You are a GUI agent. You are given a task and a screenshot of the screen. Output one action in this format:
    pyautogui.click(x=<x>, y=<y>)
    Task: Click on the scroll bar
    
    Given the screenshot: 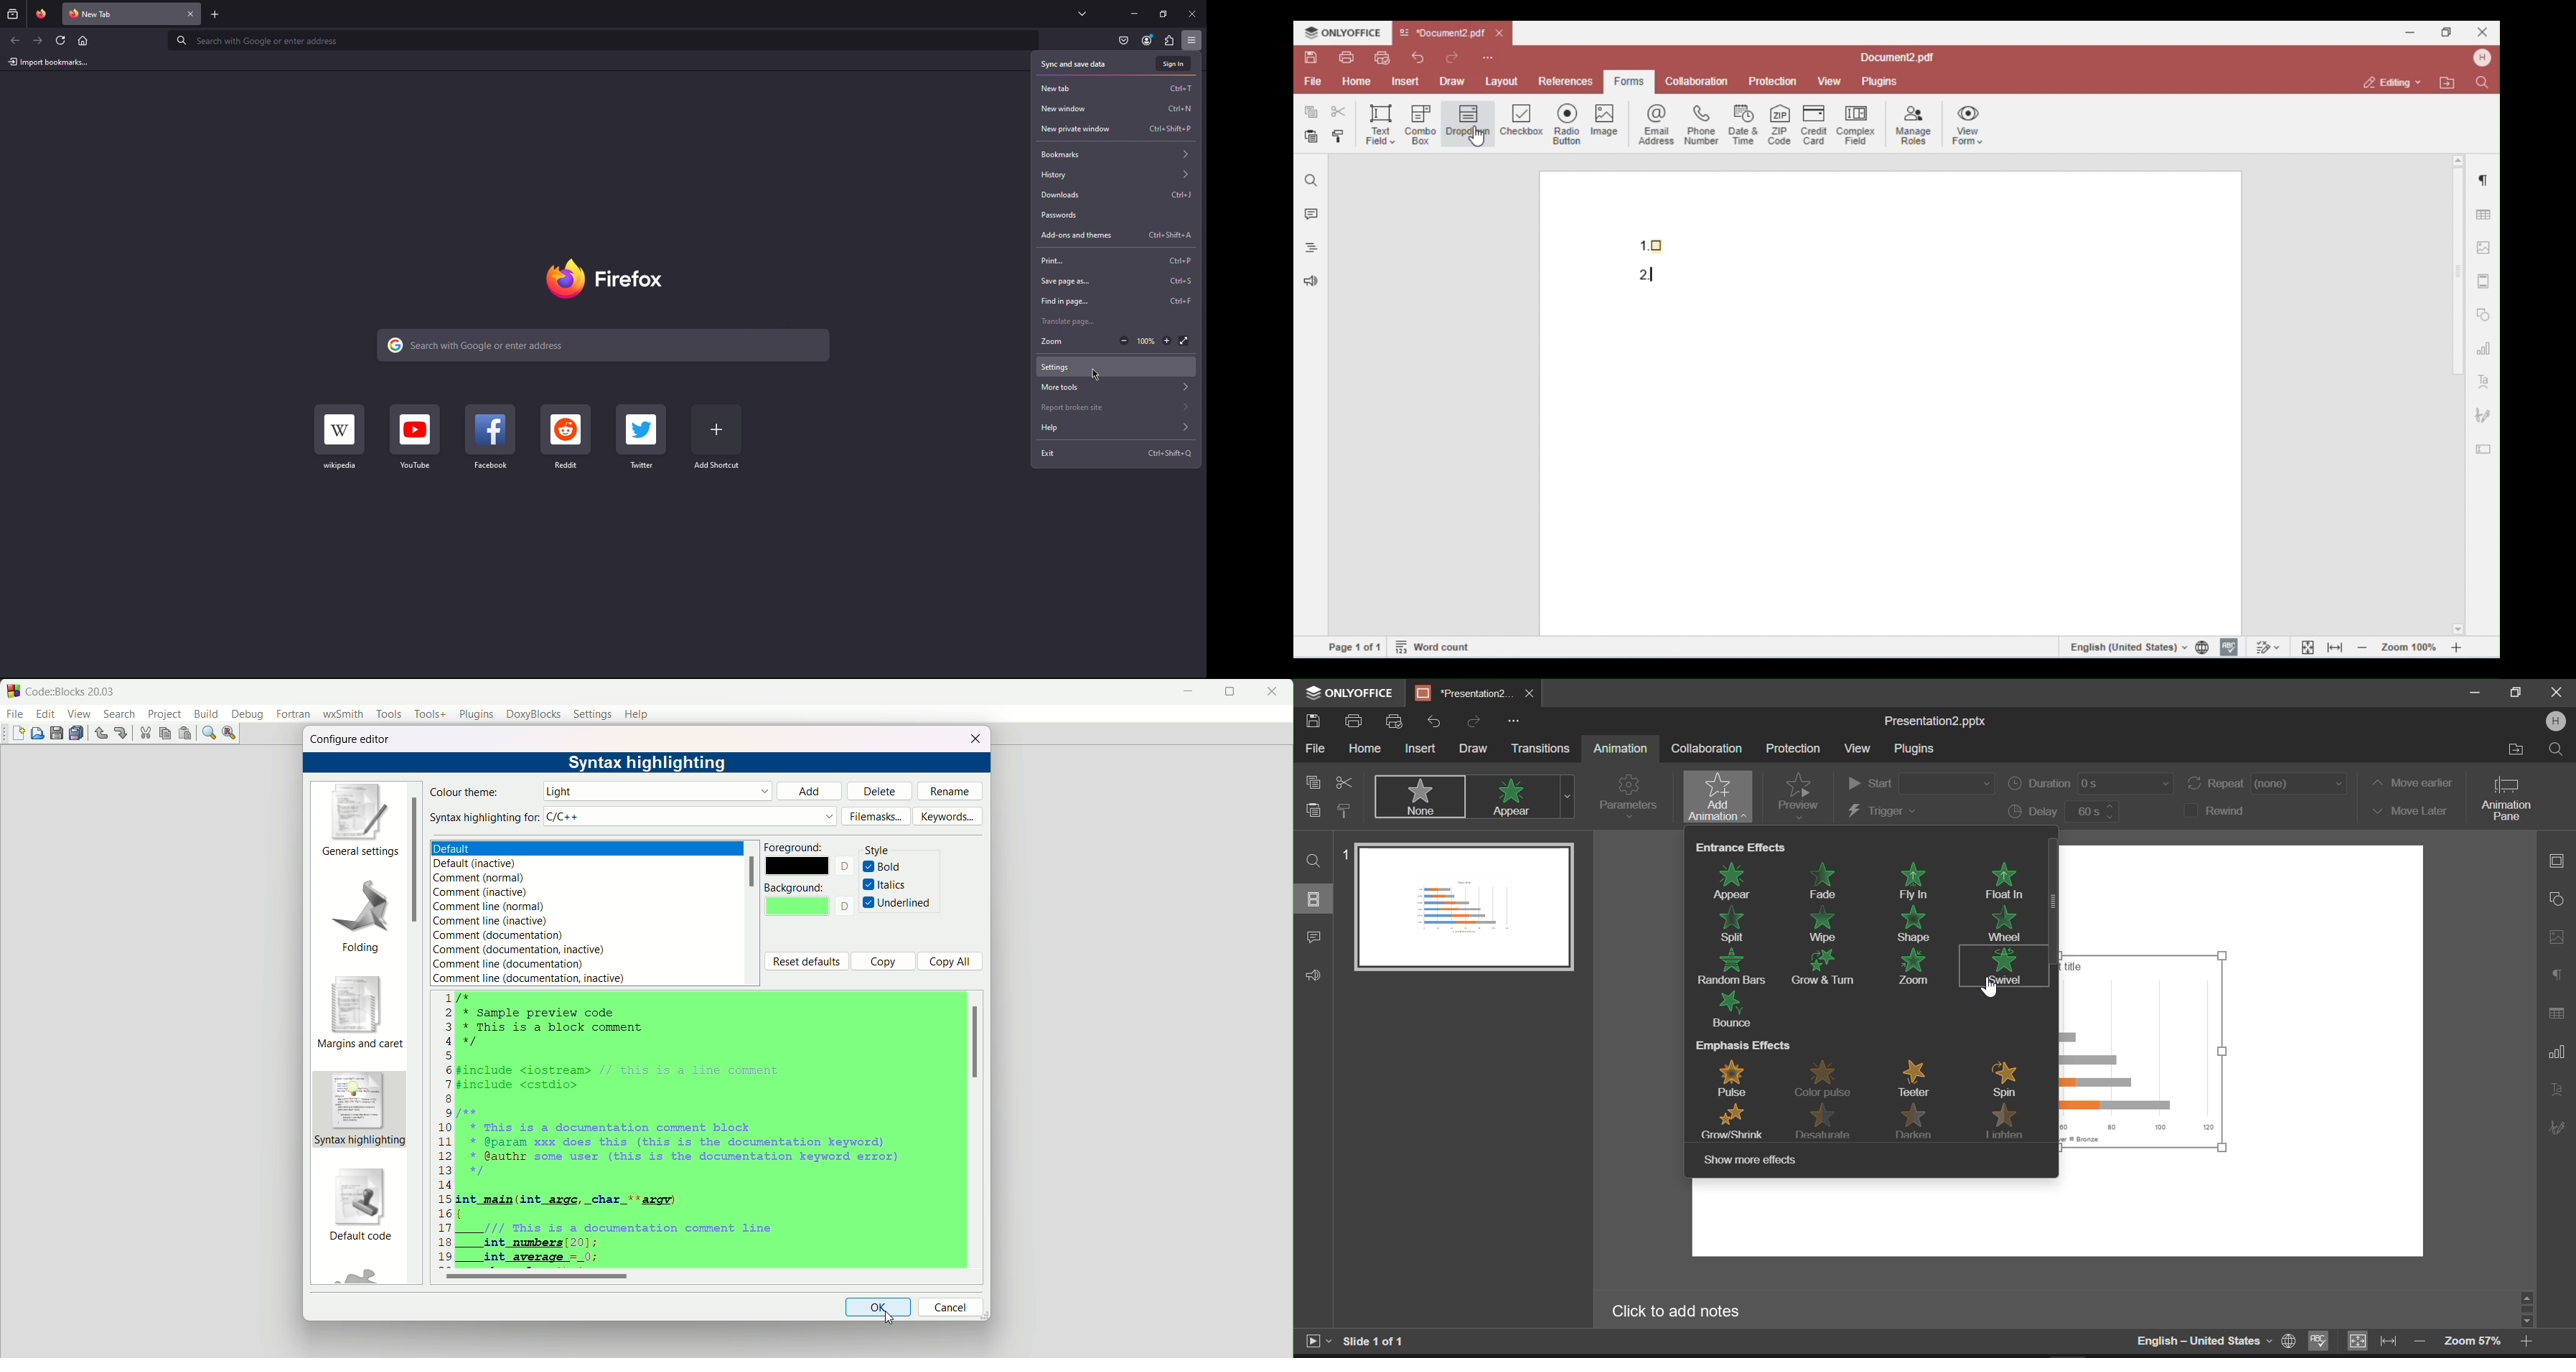 What is the action you would take?
    pyautogui.click(x=975, y=1043)
    